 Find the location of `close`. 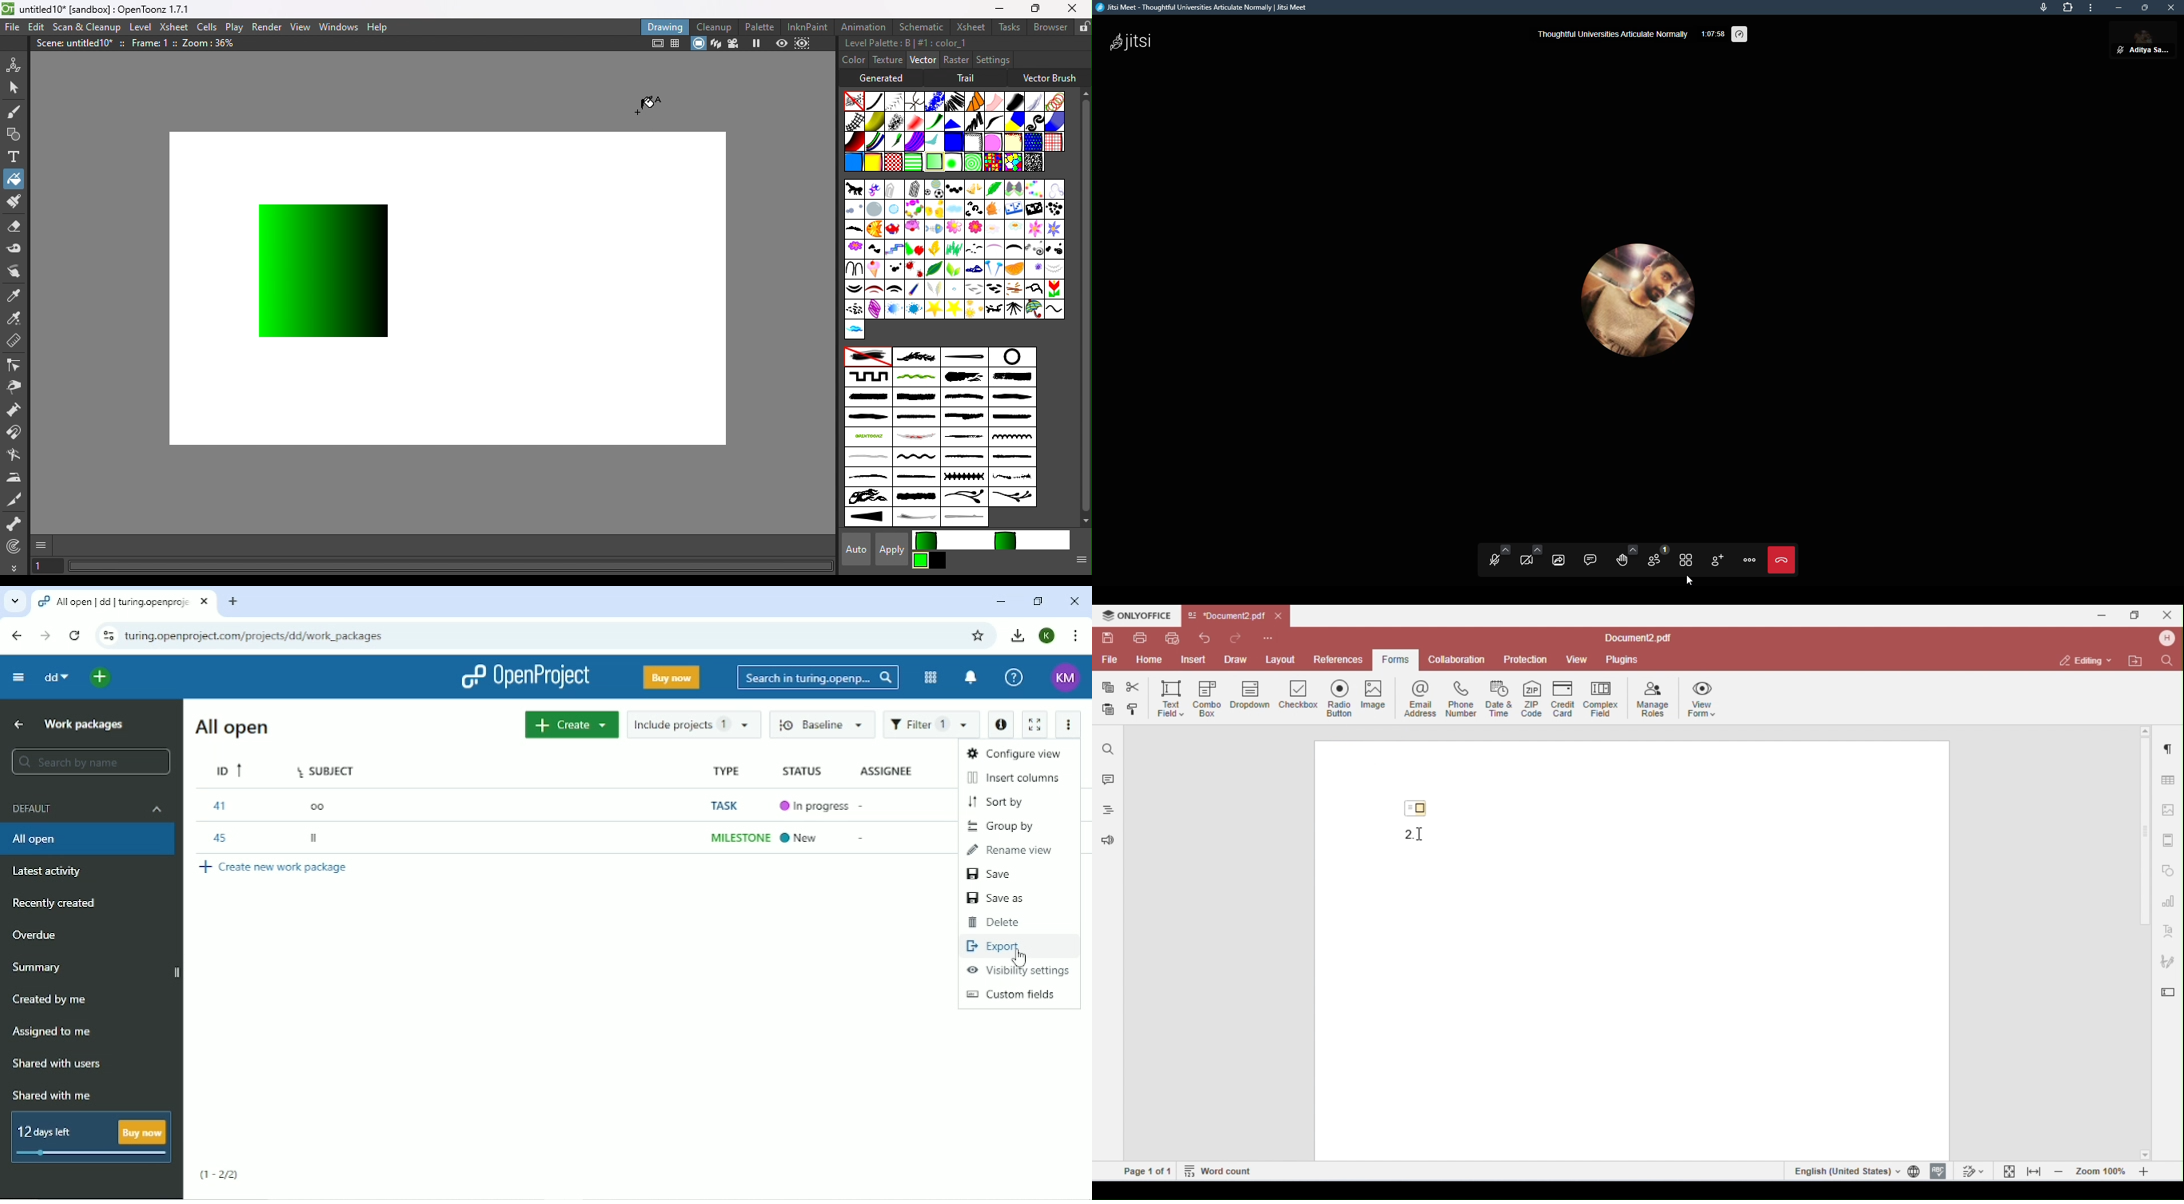

close is located at coordinates (2171, 8).